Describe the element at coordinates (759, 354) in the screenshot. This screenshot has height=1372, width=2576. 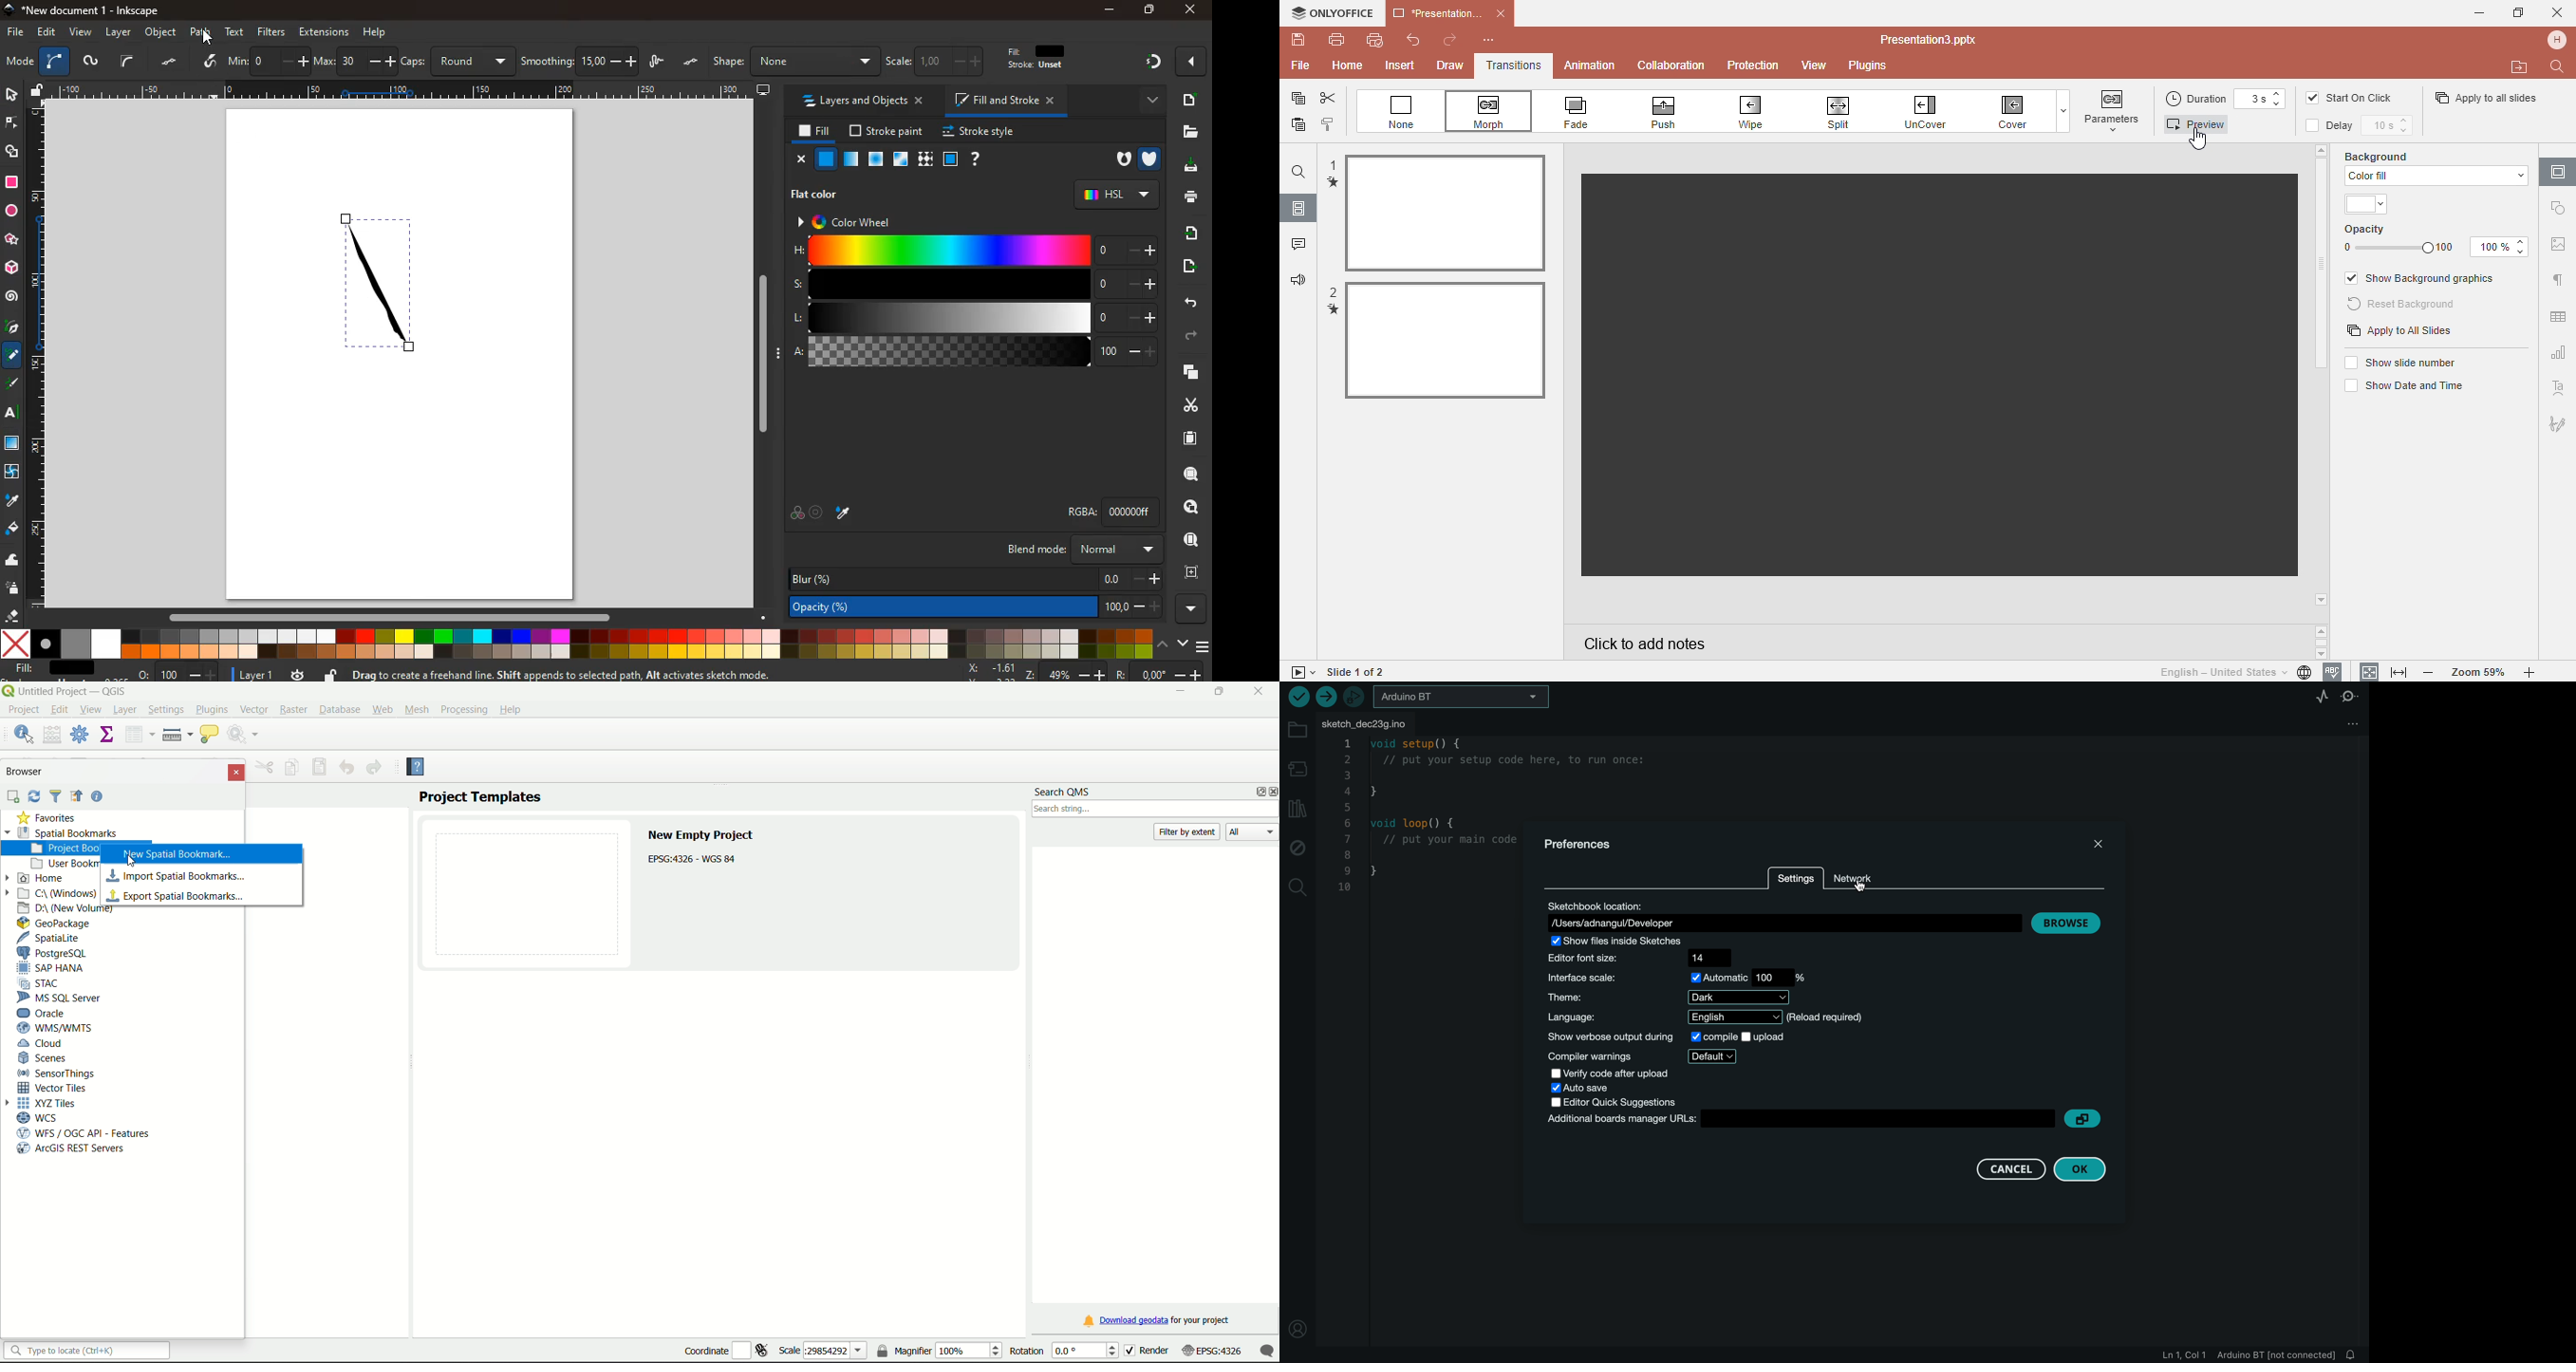
I see `Vertical scroll bar` at that location.